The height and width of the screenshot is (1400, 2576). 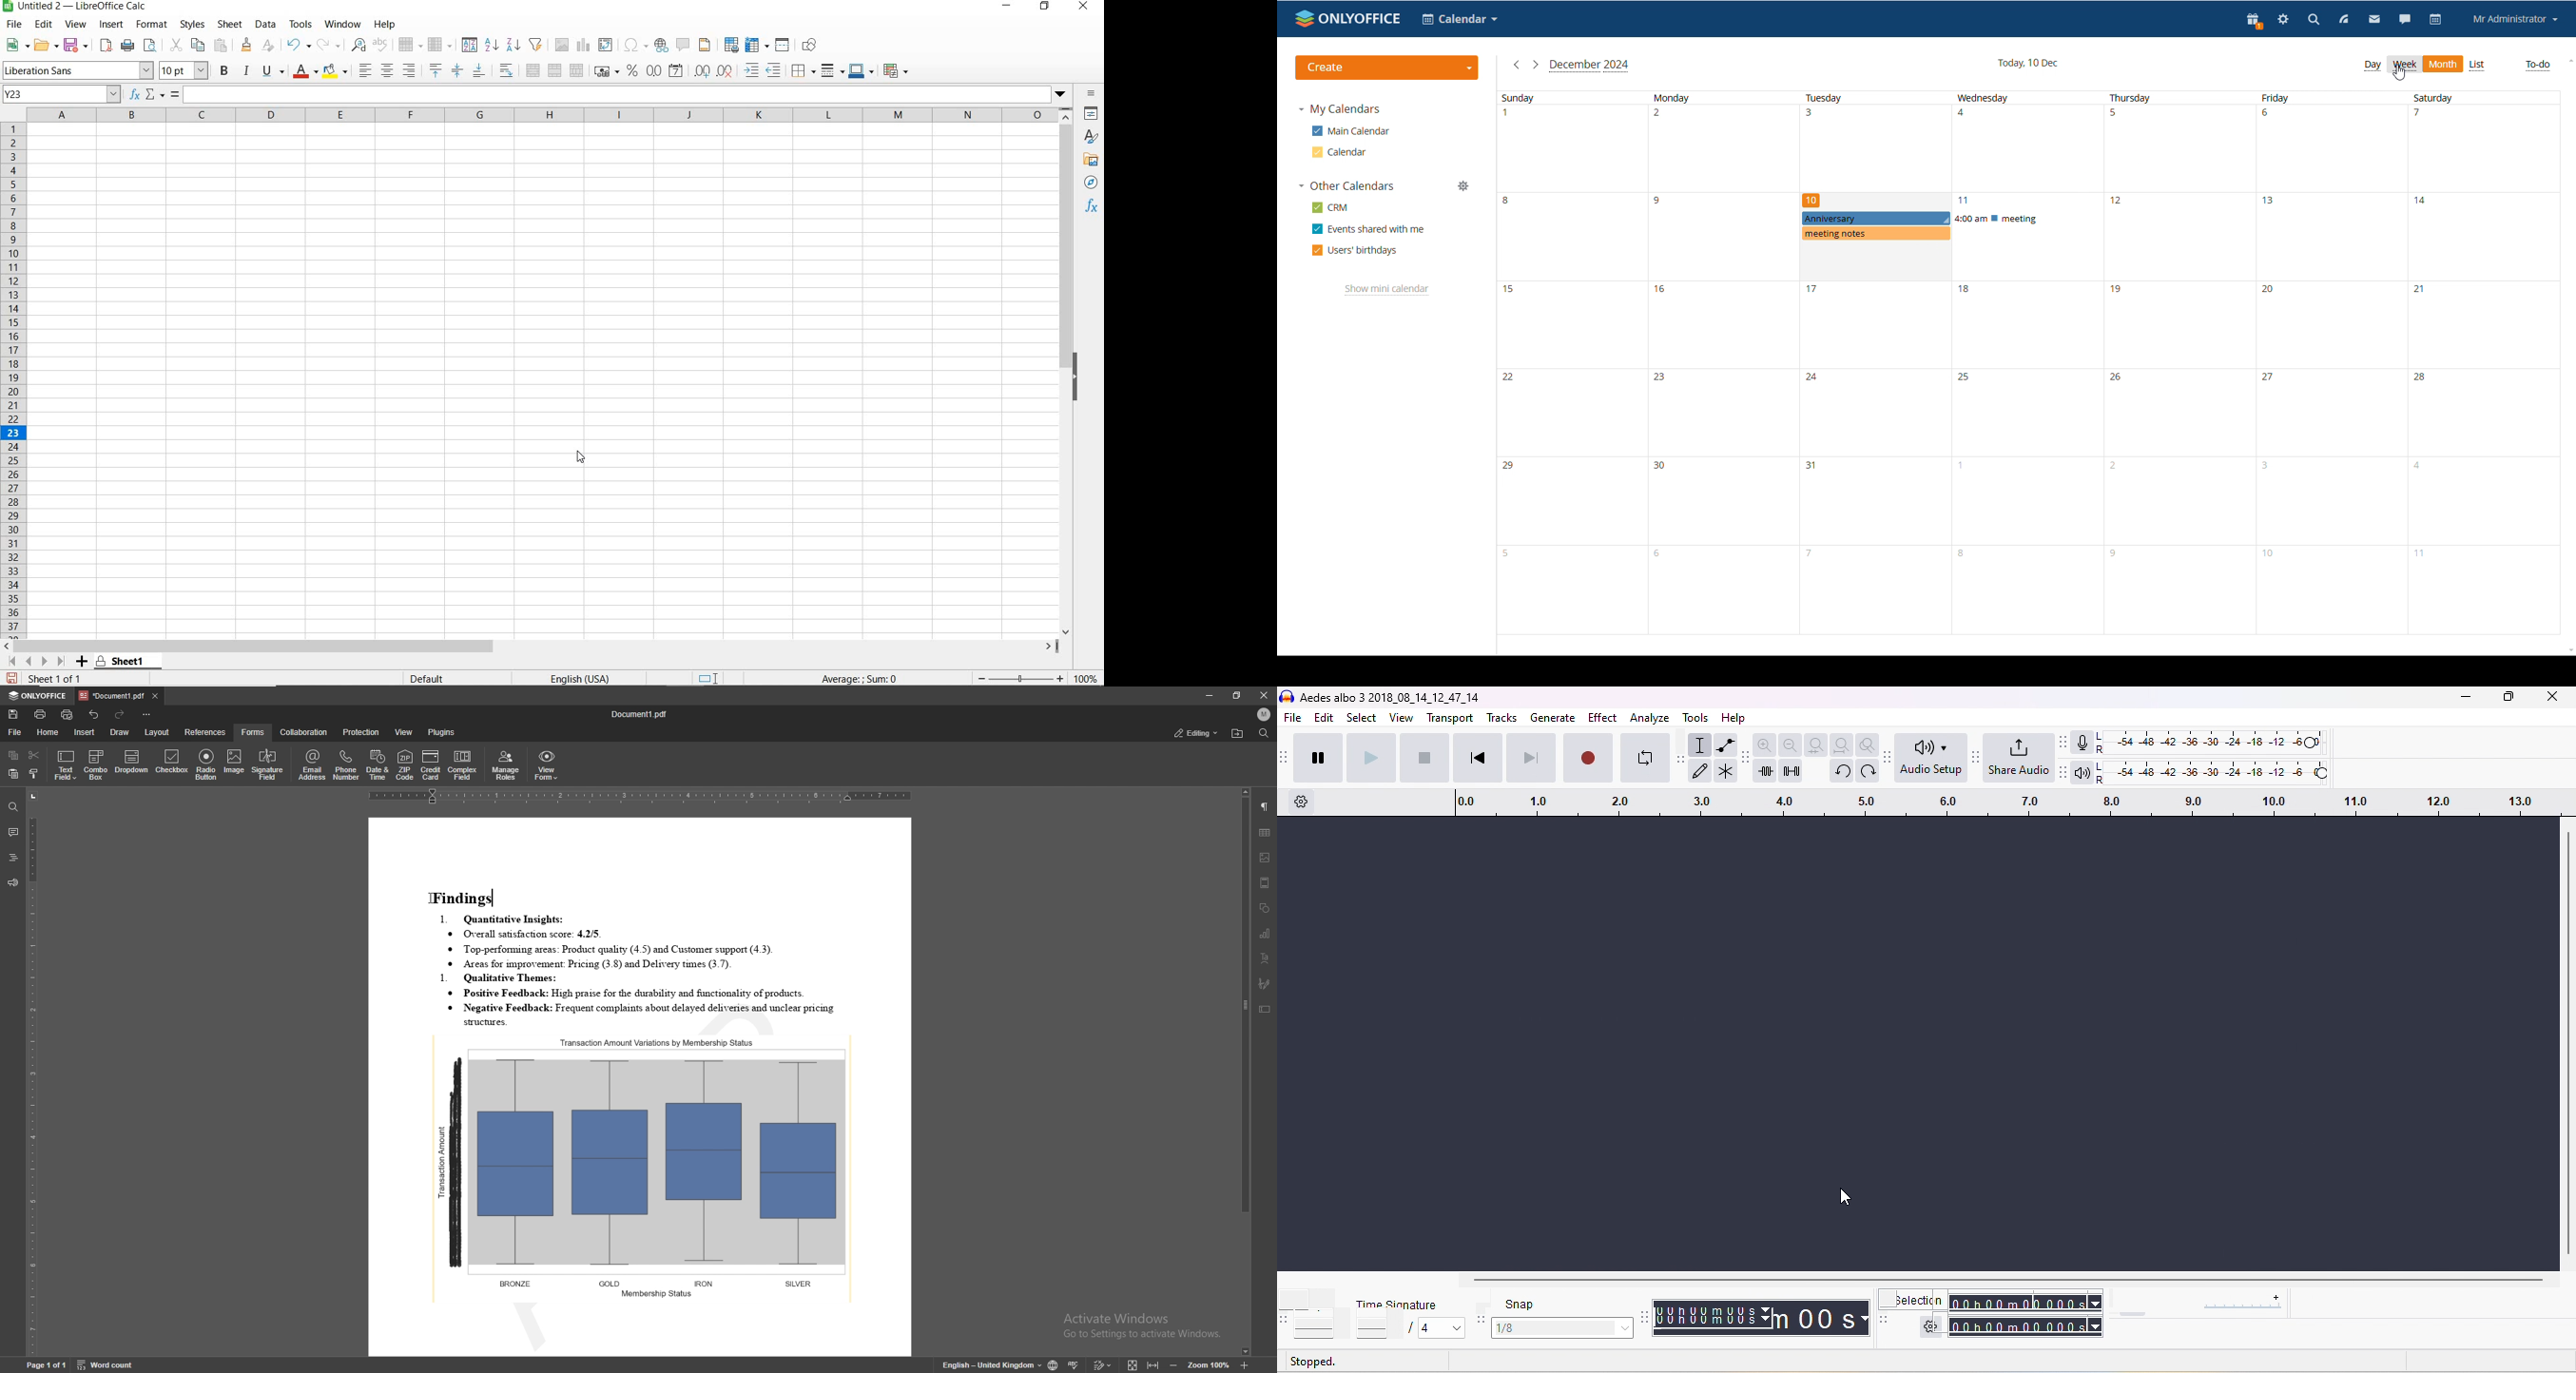 What do you see at coordinates (2218, 743) in the screenshot?
I see `recording level` at bounding box center [2218, 743].